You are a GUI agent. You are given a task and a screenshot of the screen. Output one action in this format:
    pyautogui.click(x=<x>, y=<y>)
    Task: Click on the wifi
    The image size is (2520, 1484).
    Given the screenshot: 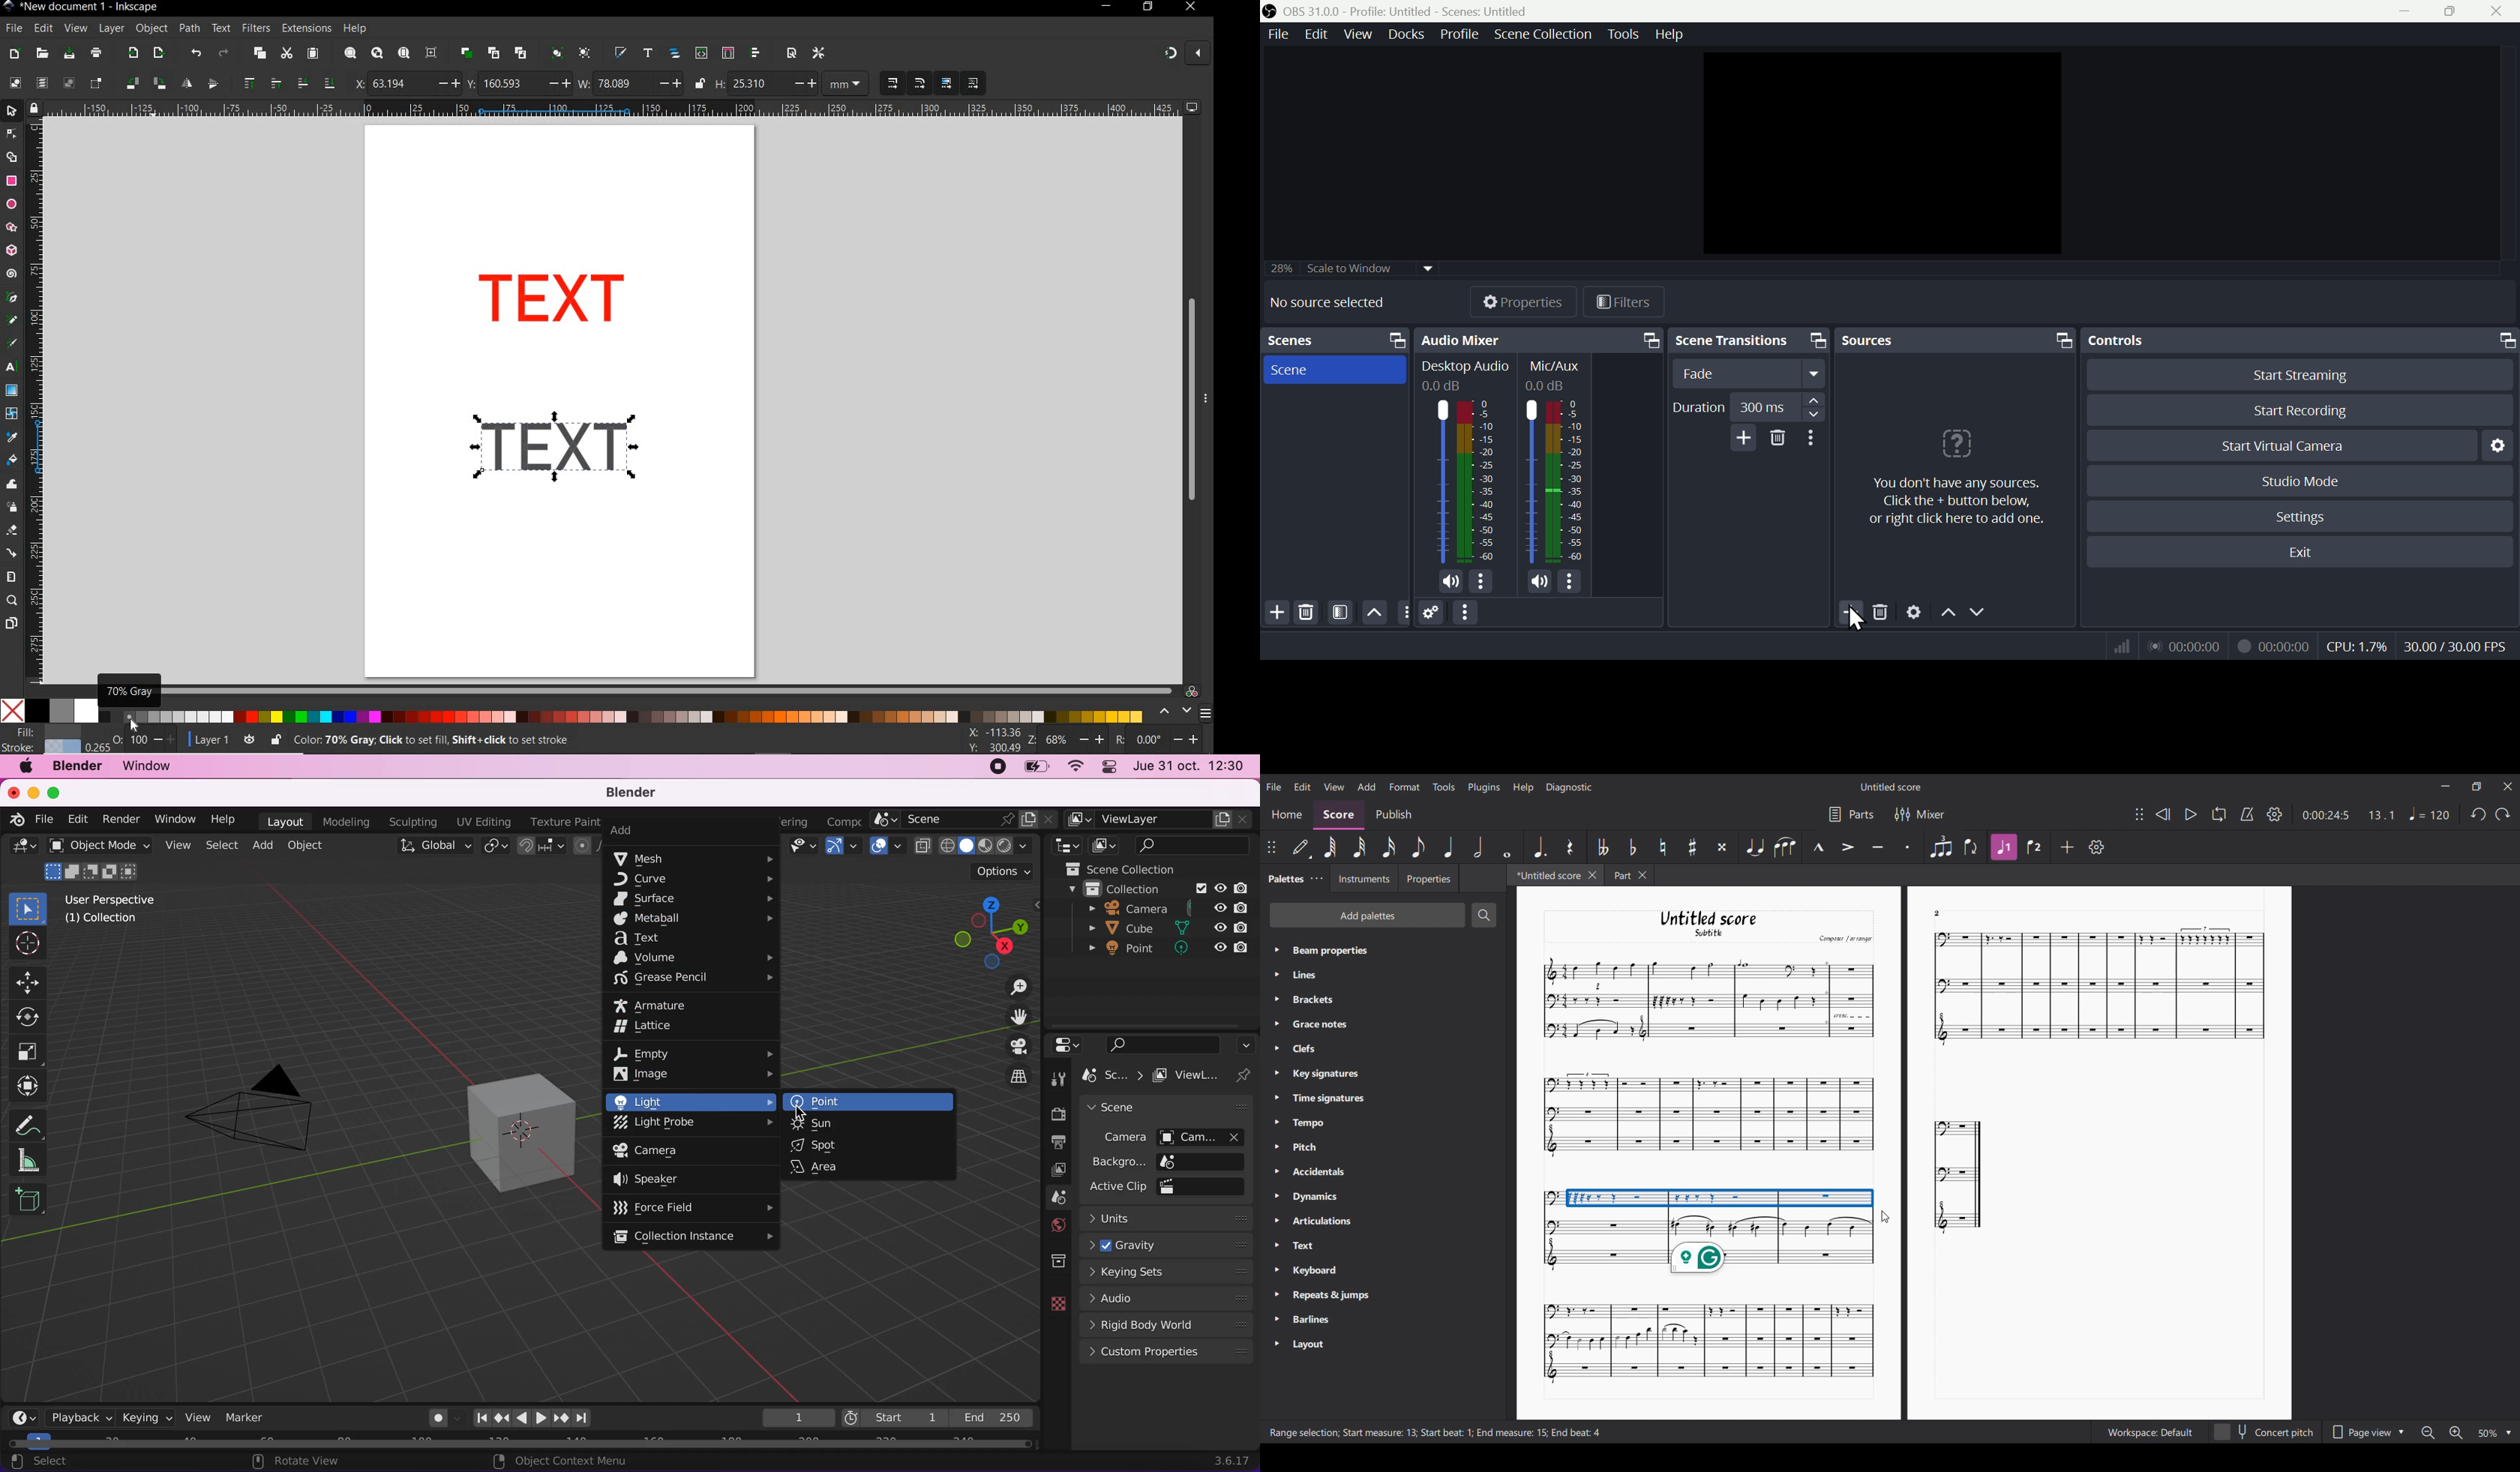 What is the action you would take?
    pyautogui.click(x=1078, y=766)
    